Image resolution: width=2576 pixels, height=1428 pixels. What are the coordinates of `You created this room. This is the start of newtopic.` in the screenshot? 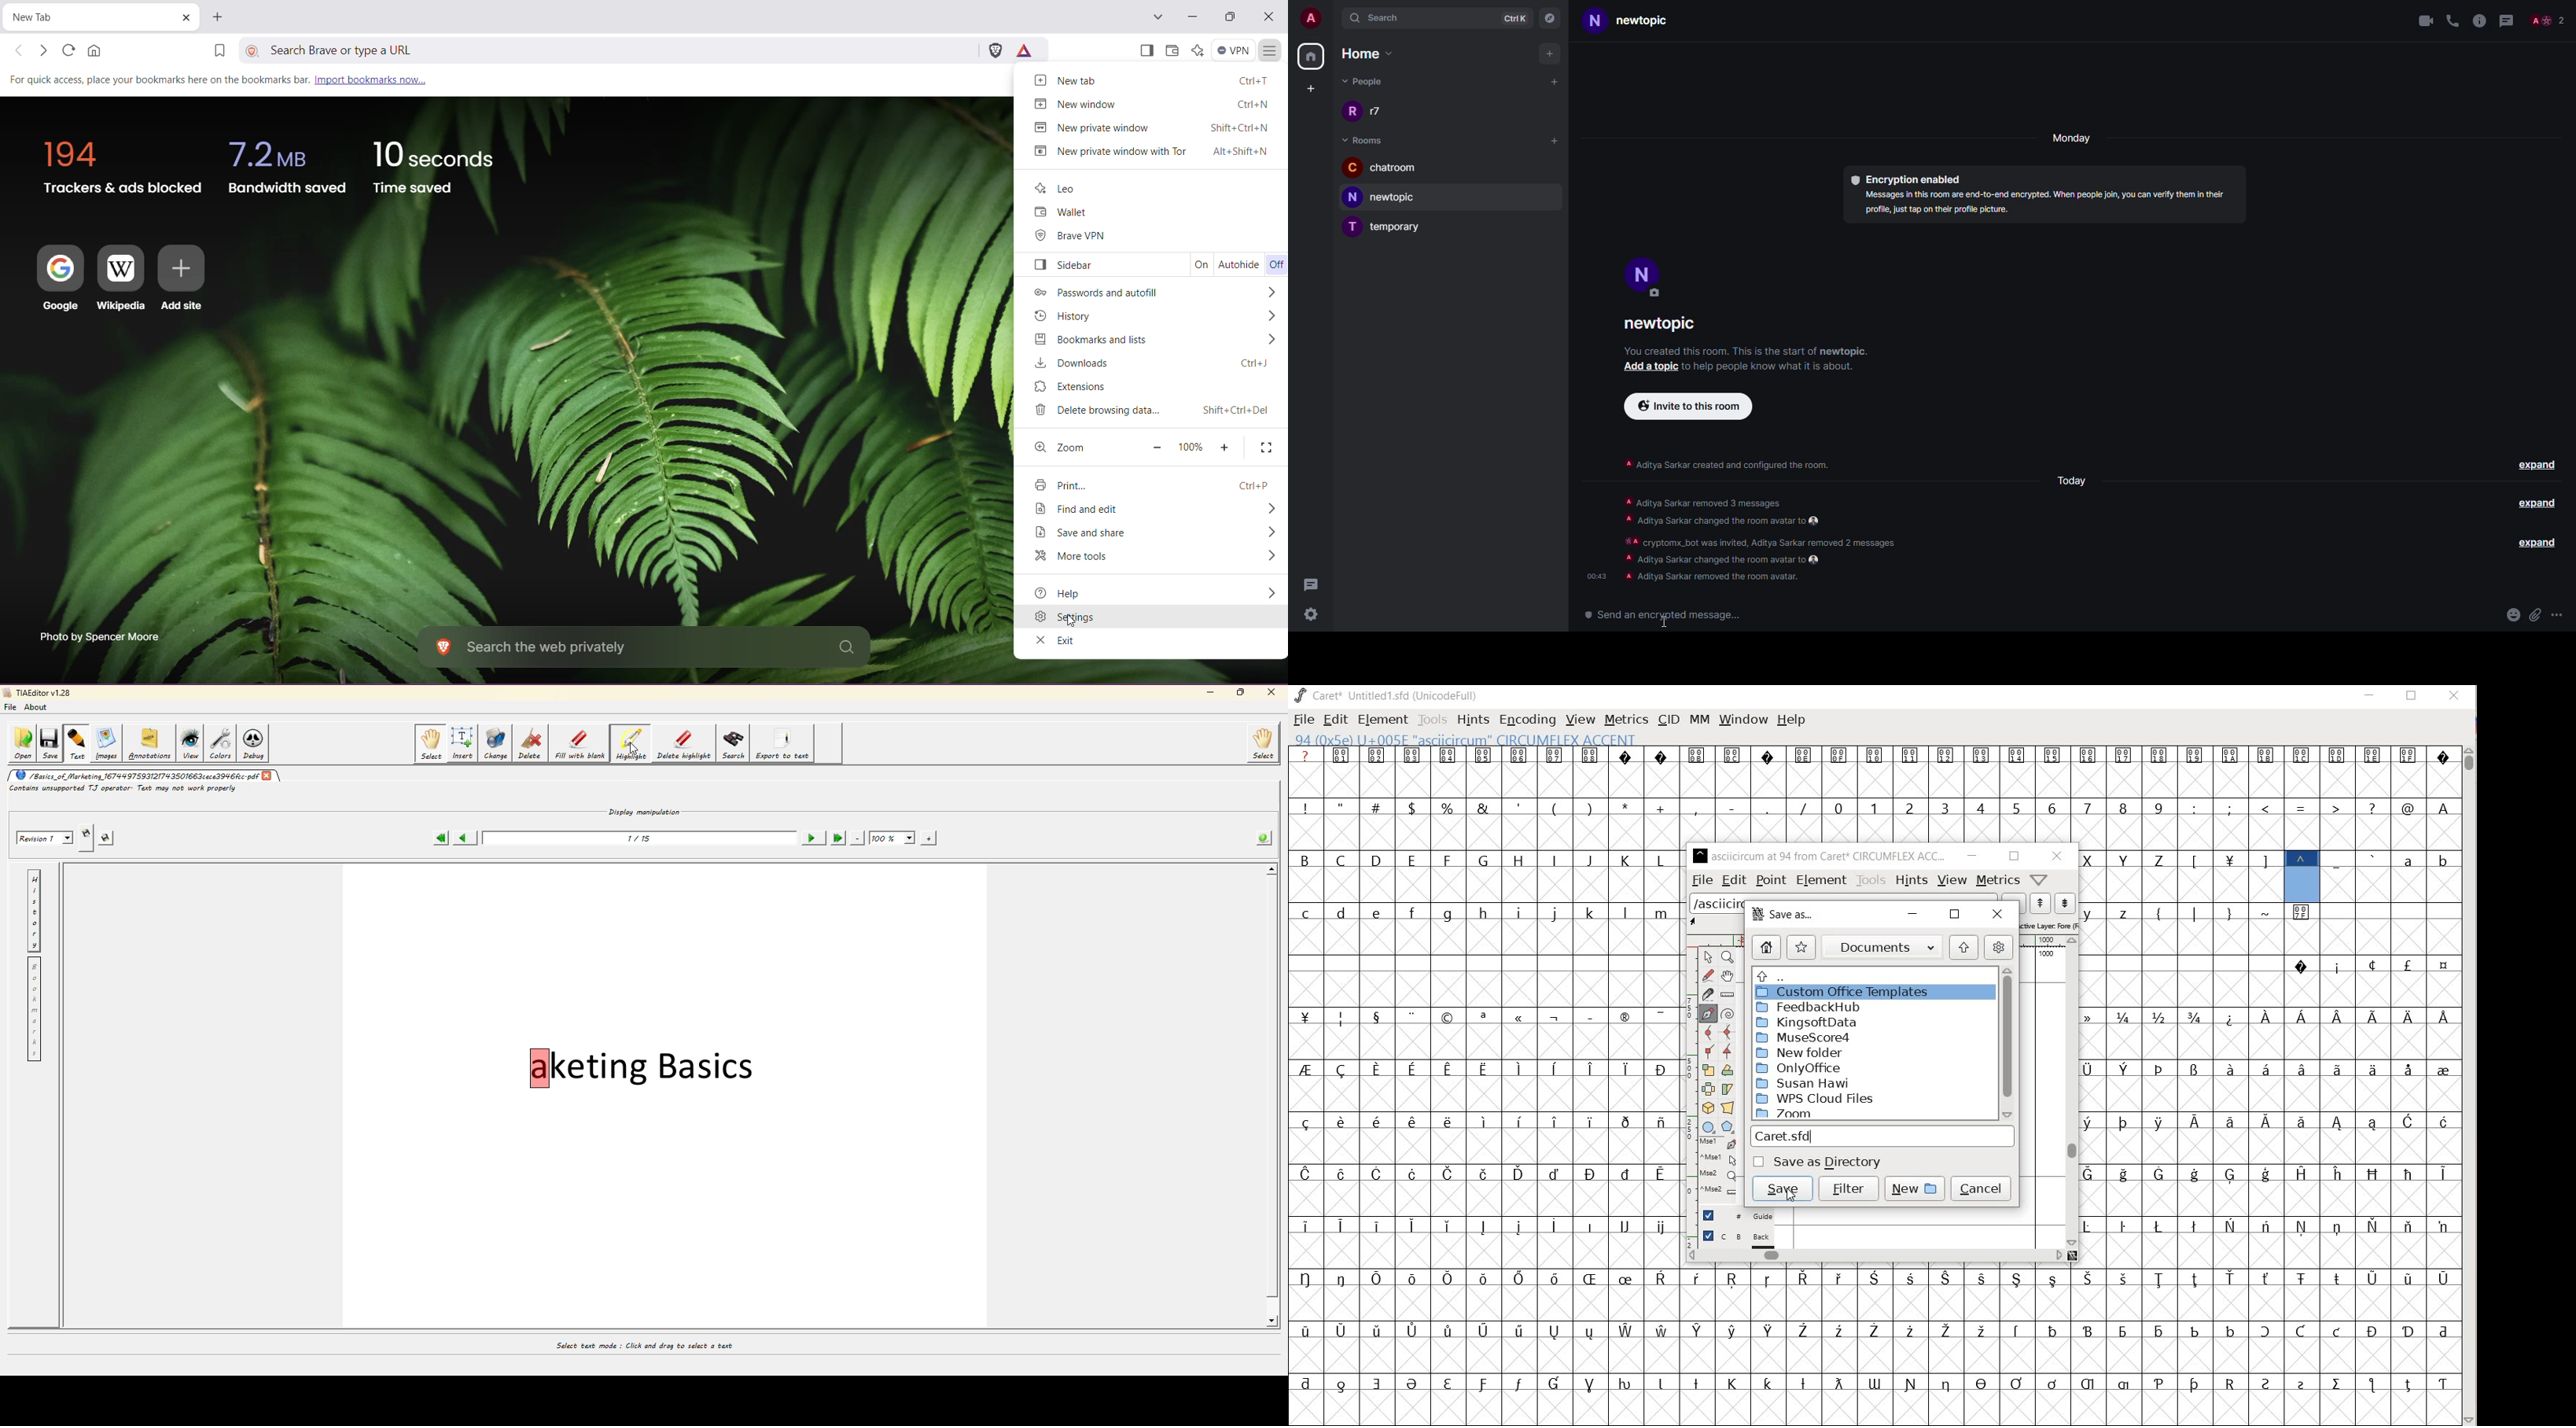 It's located at (1749, 350).